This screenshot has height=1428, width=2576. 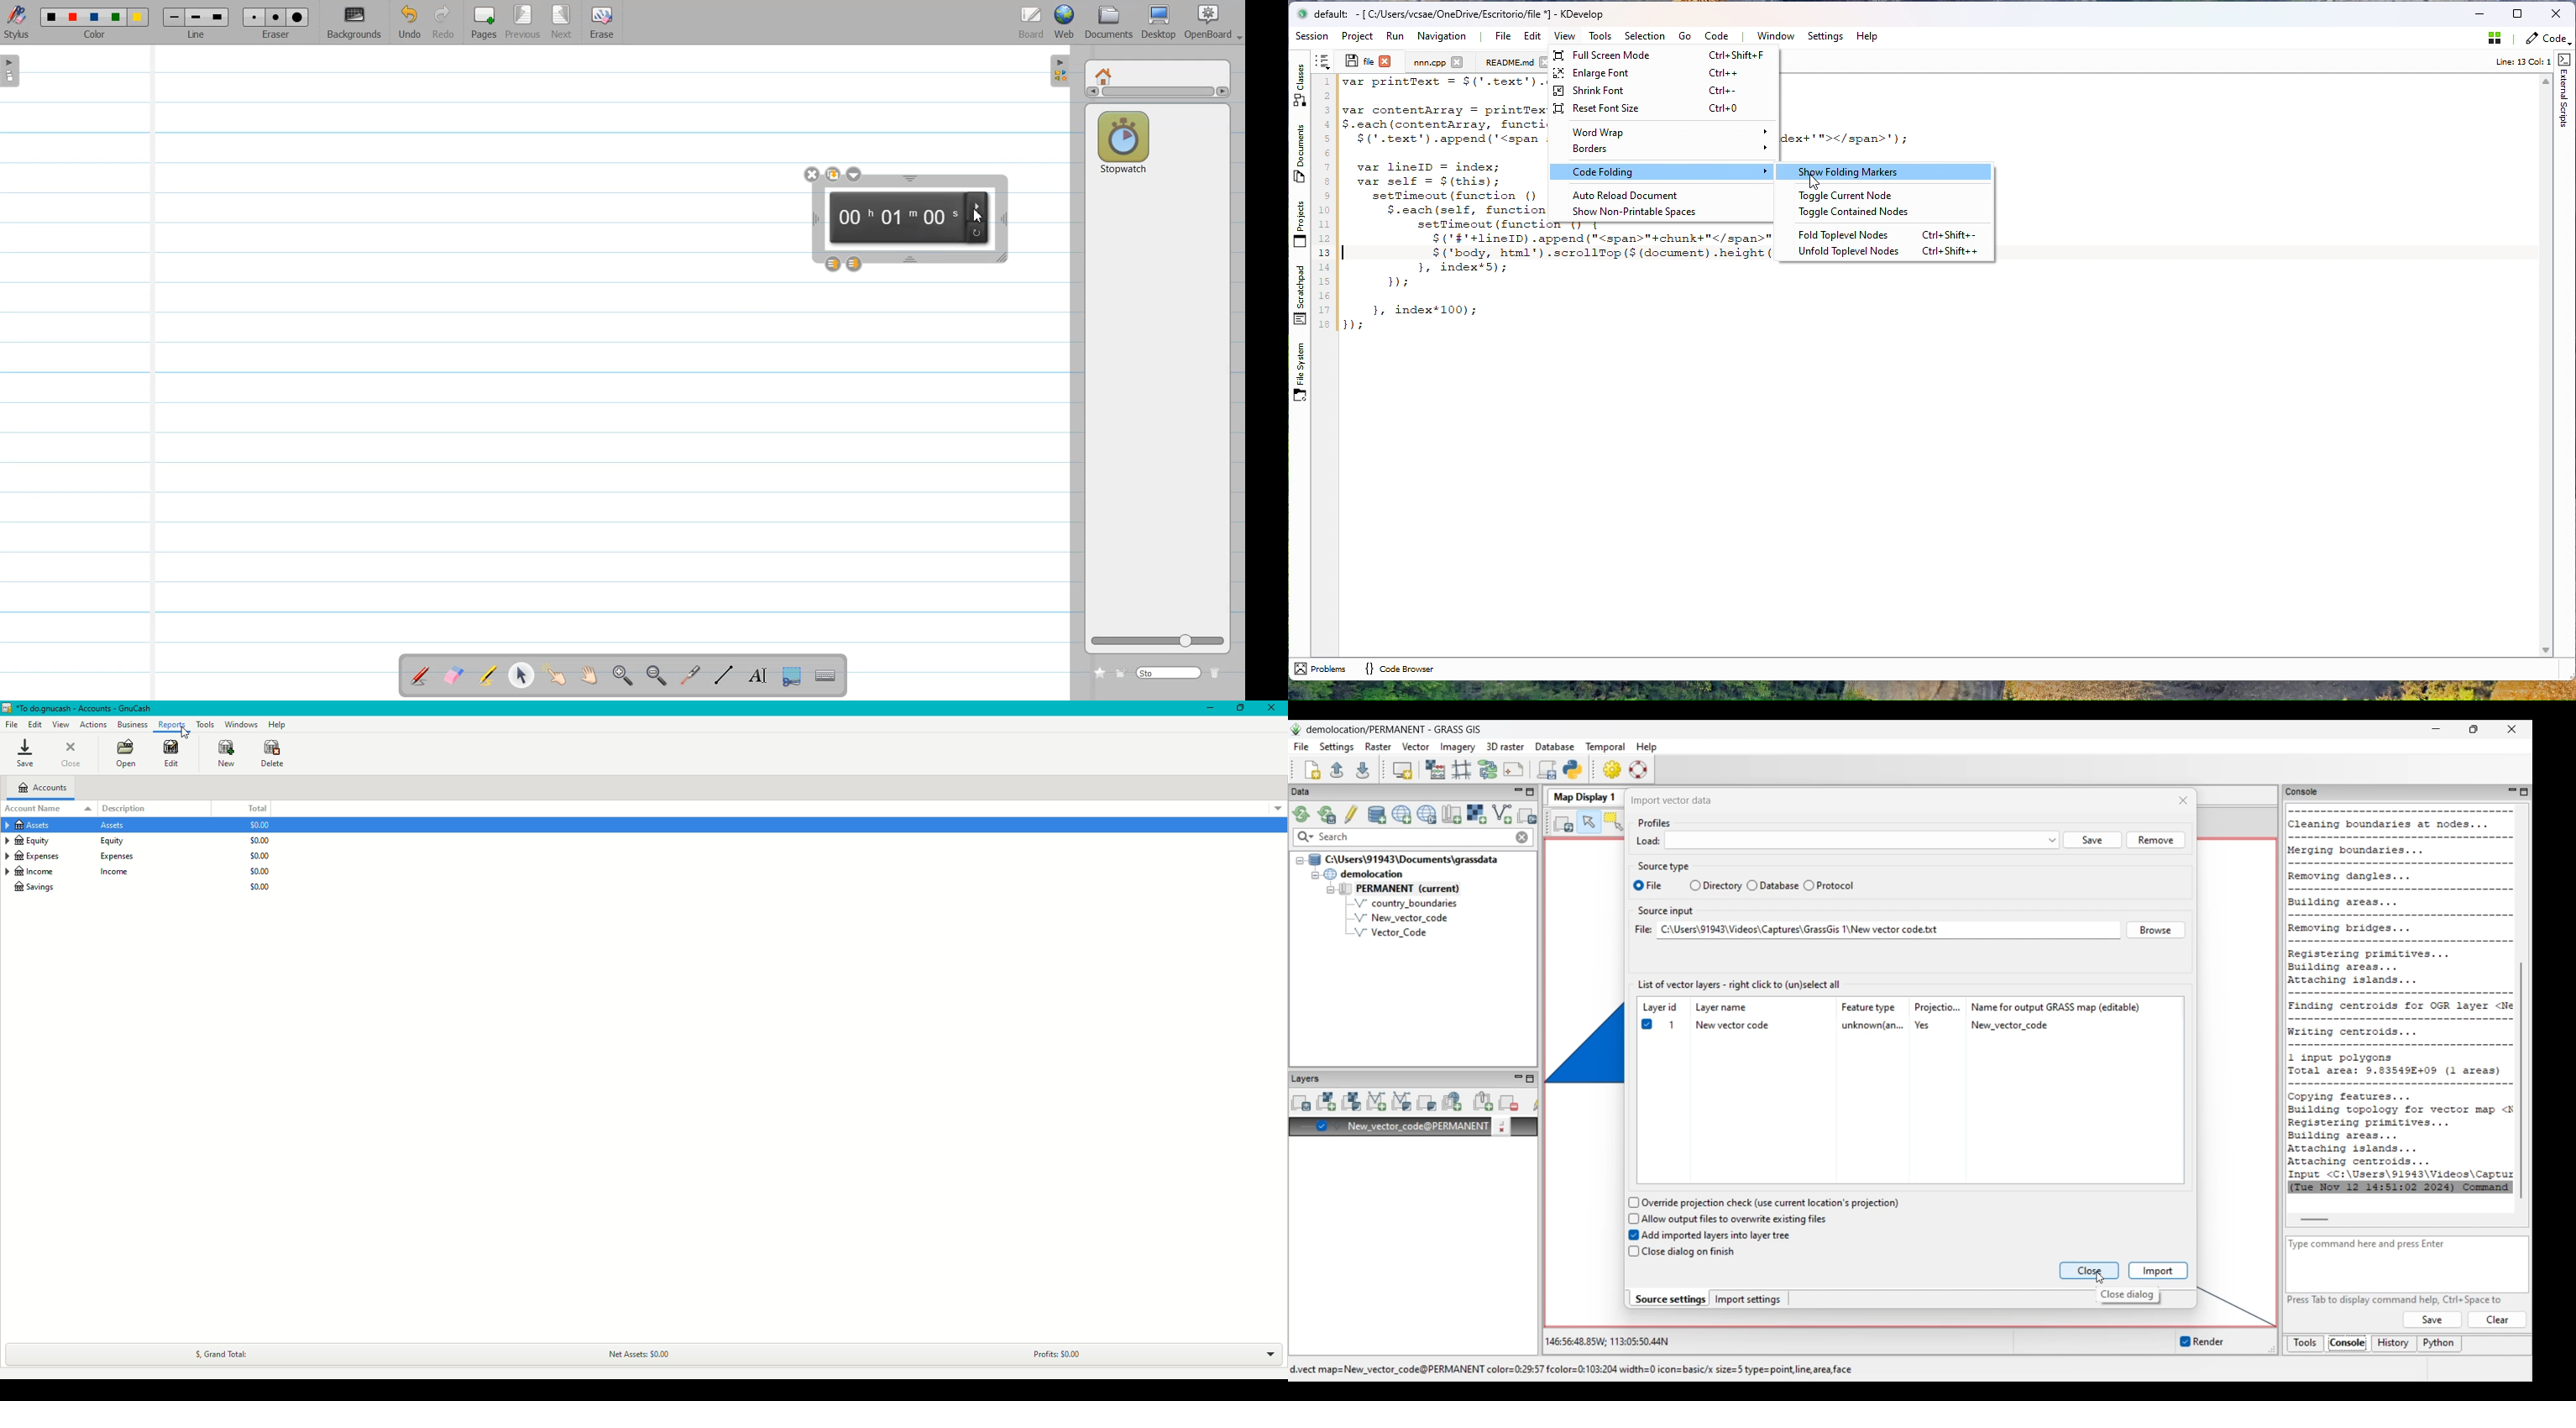 I want to click on Document, so click(x=1109, y=22).